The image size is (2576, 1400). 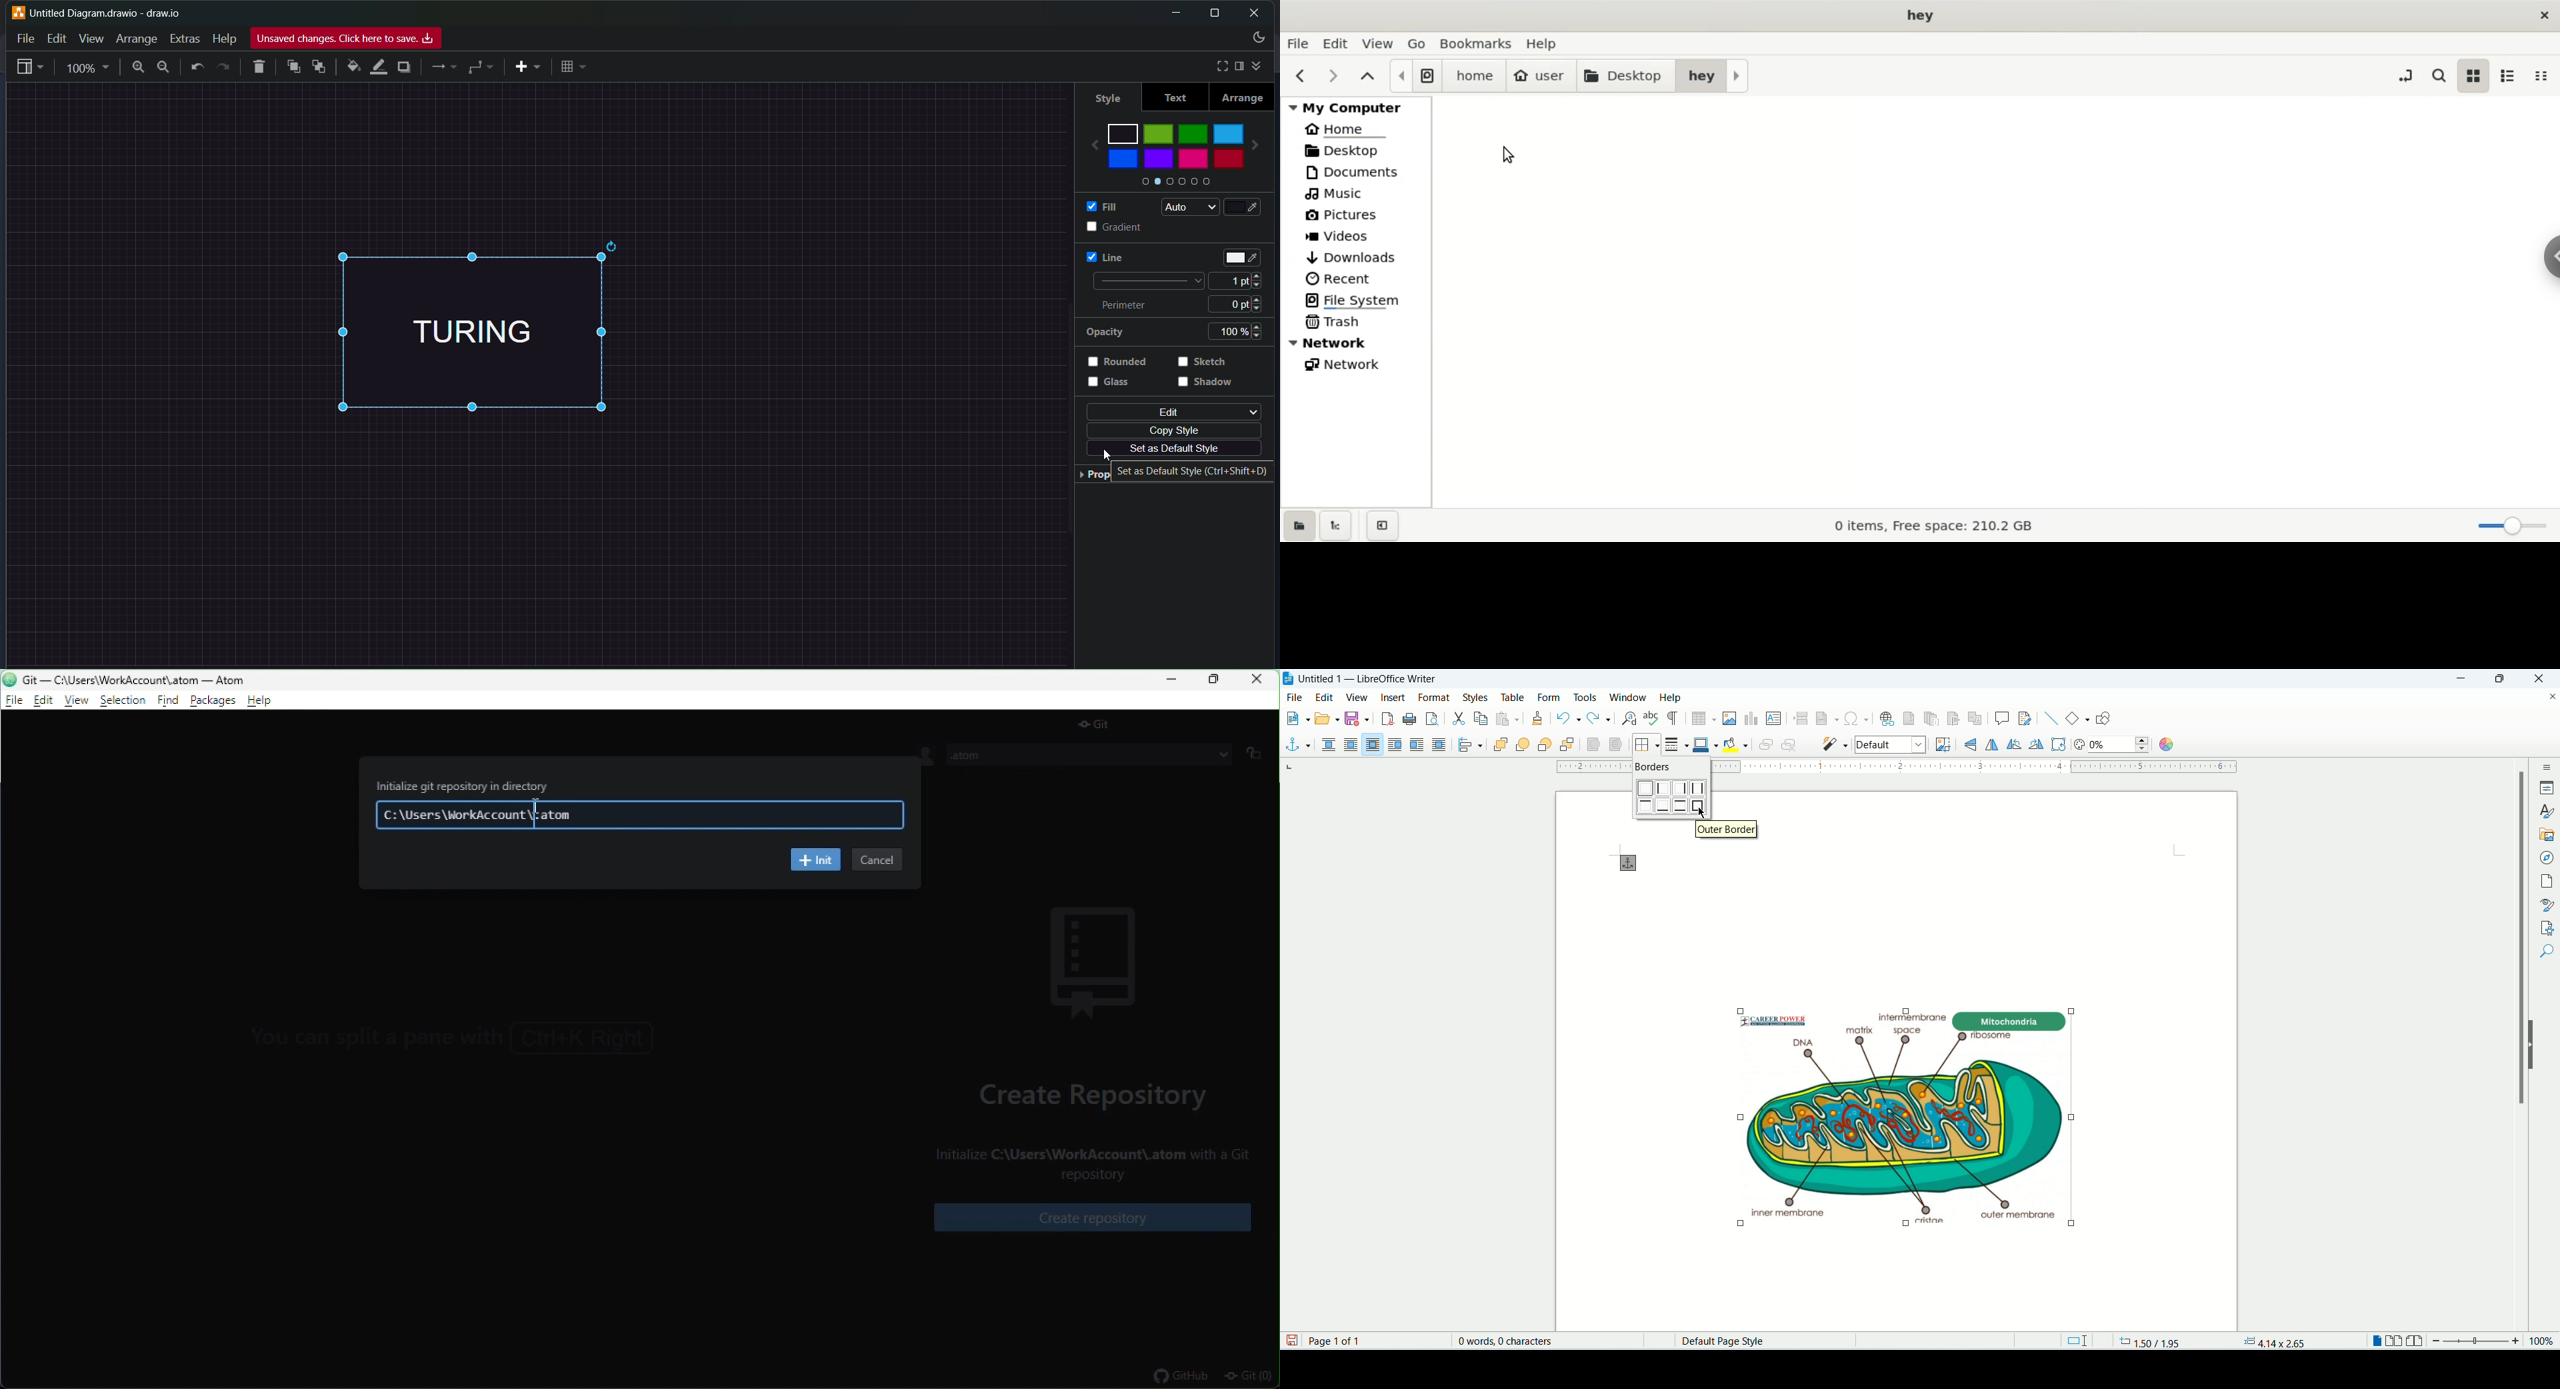 I want to click on application icon, so click(x=1289, y=678).